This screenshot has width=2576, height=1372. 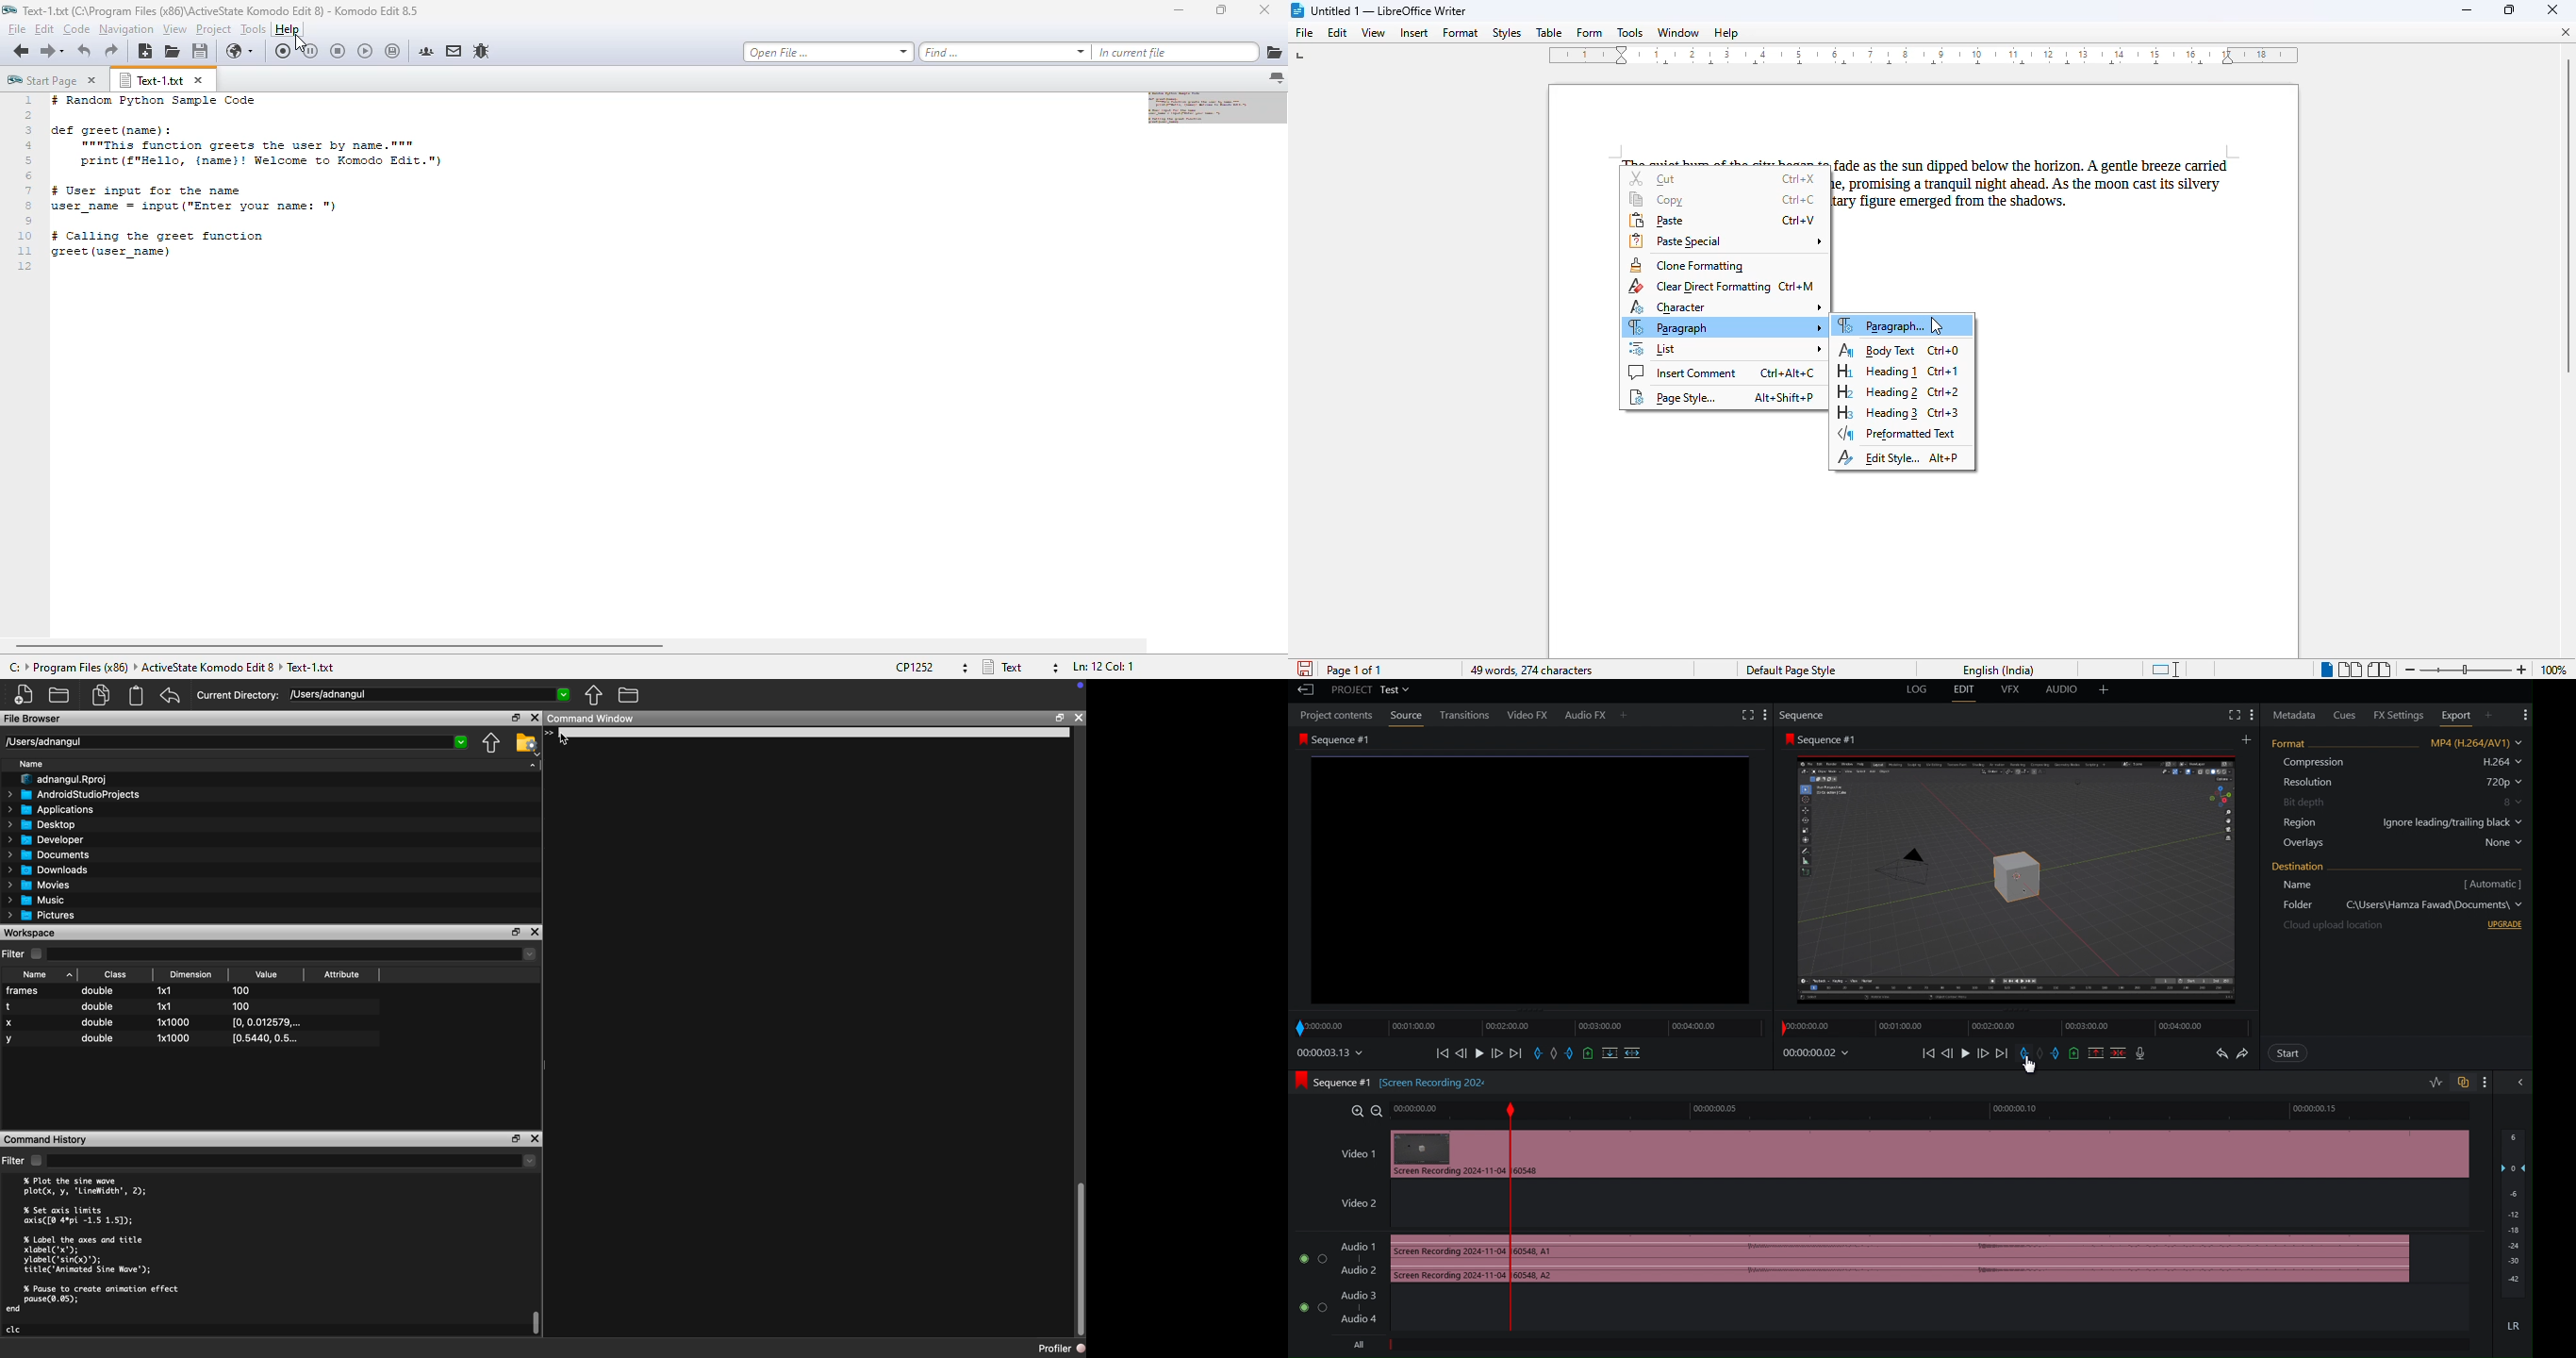 What do you see at coordinates (2468, 11) in the screenshot?
I see `minimize` at bounding box center [2468, 11].